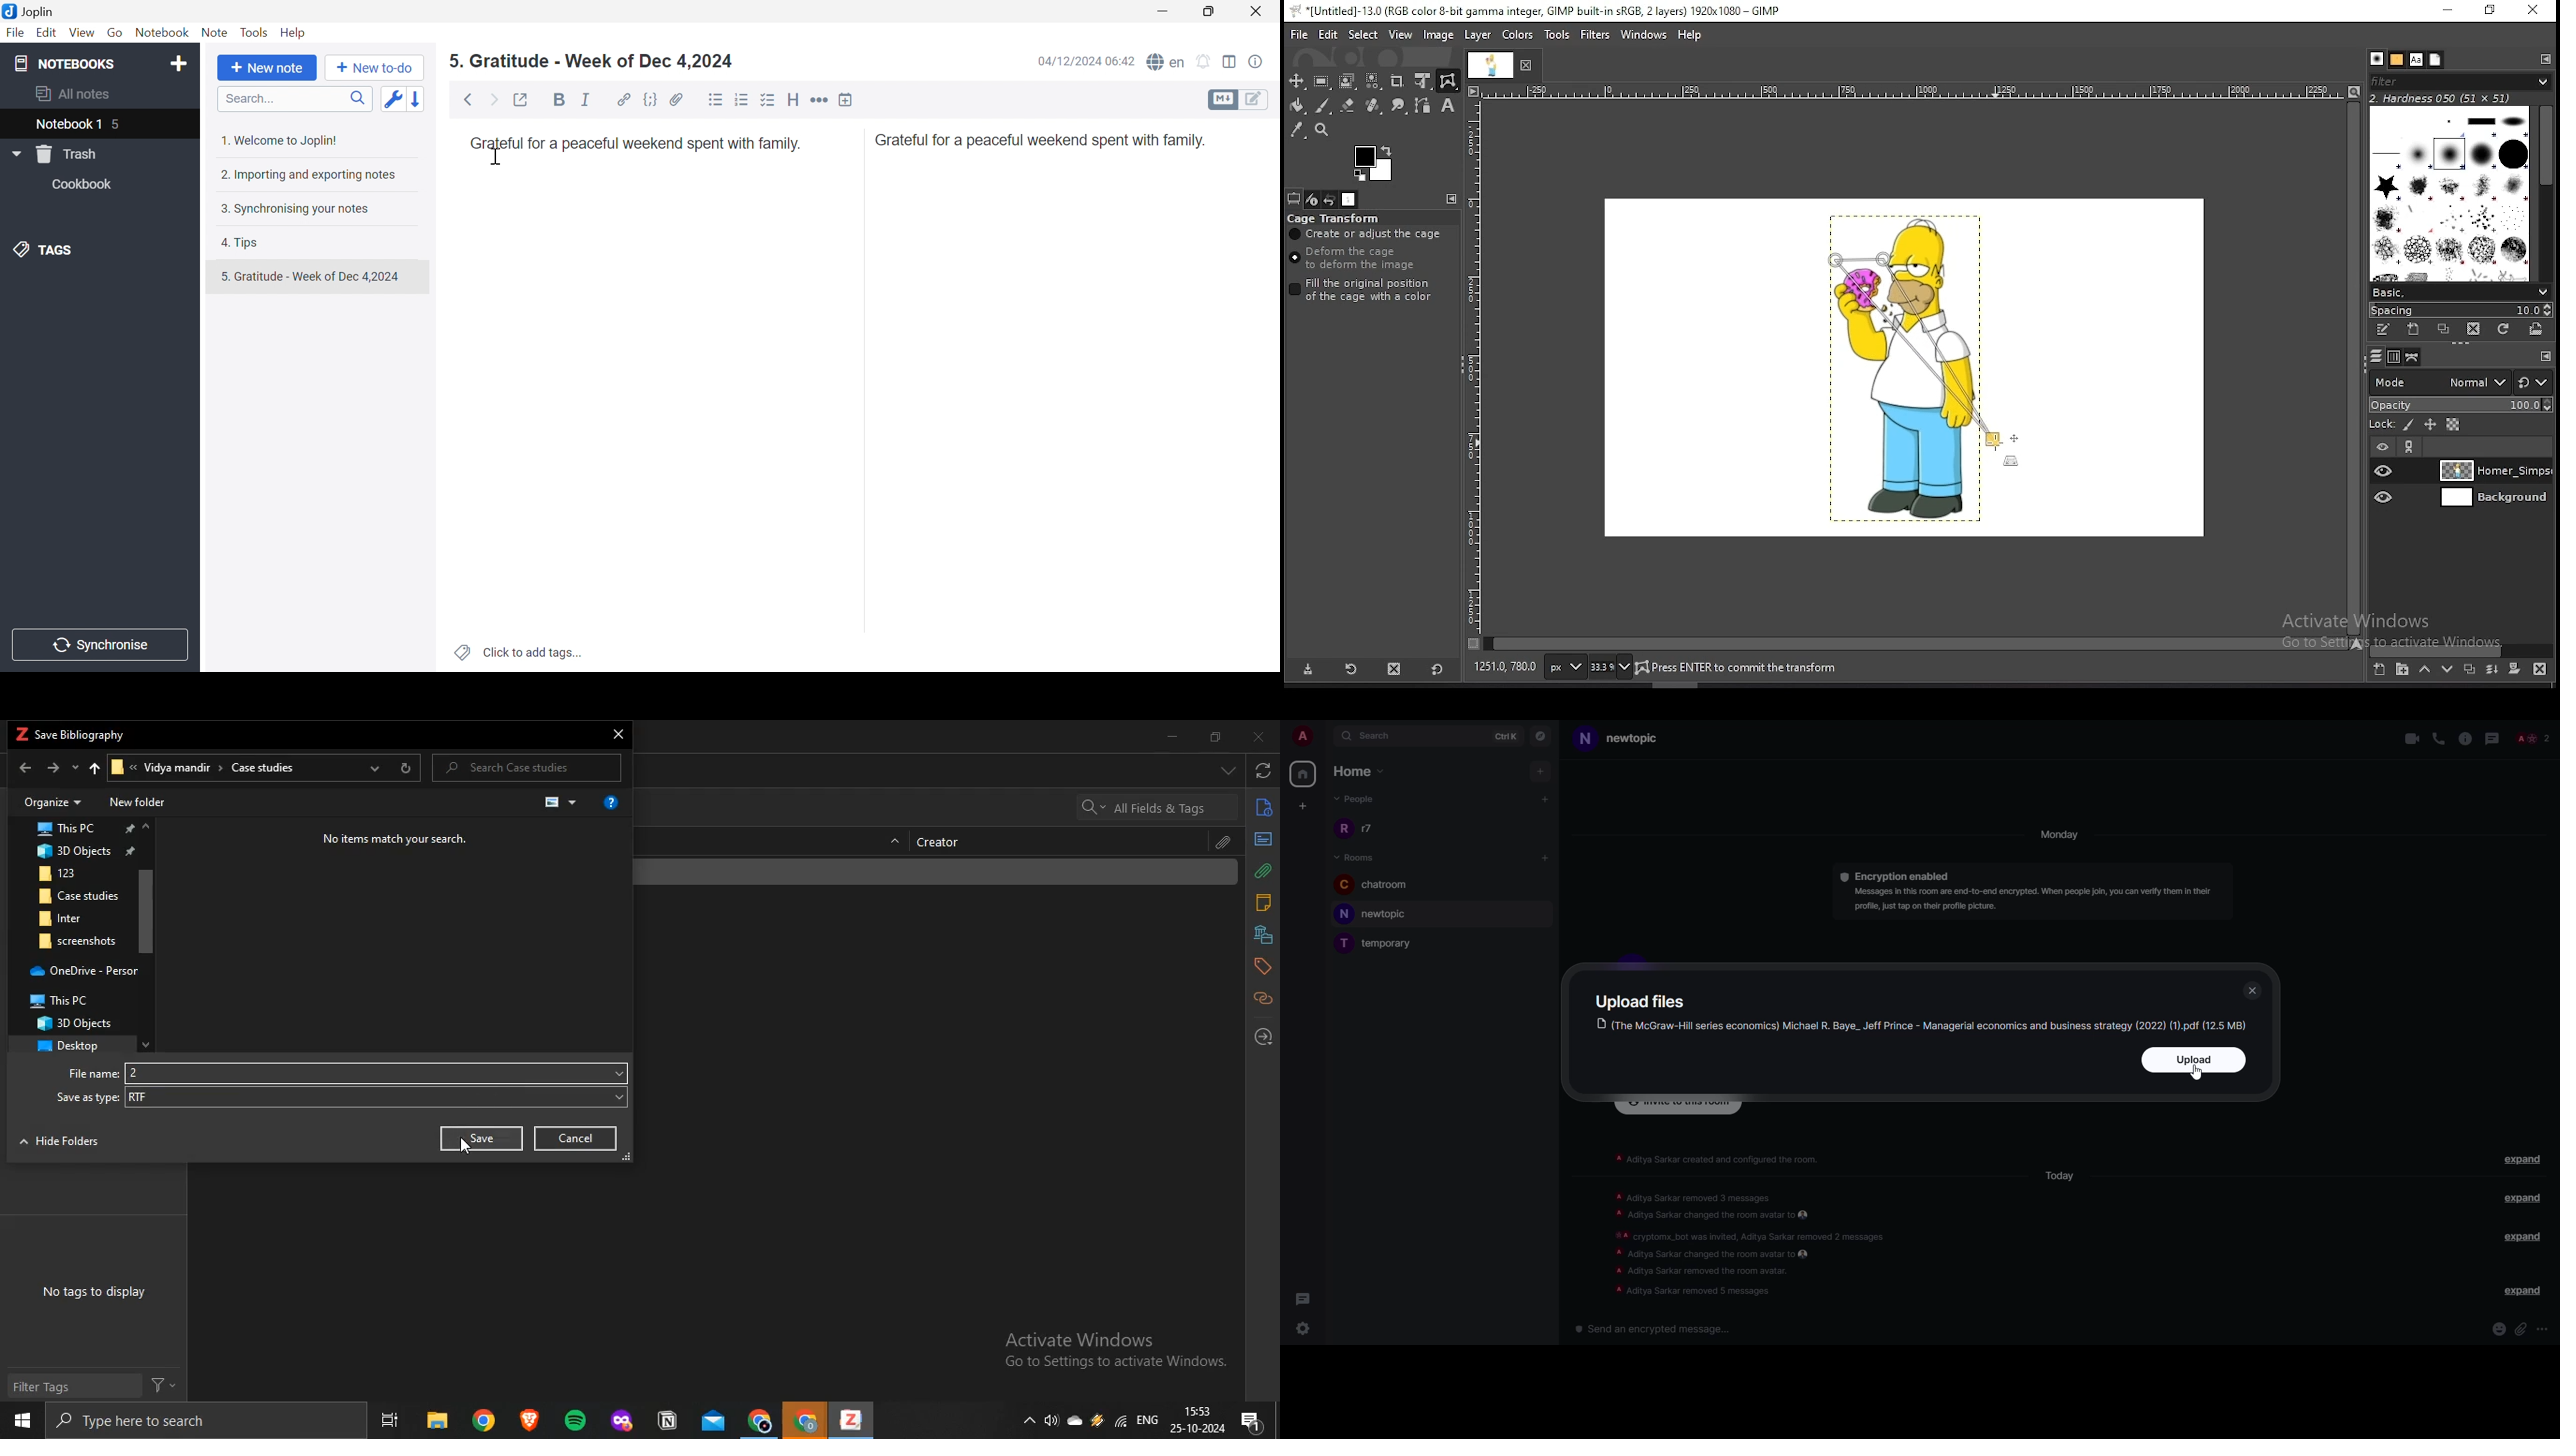 The width and height of the screenshot is (2576, 1456). I want to click on BR inter, so click(81, 919).